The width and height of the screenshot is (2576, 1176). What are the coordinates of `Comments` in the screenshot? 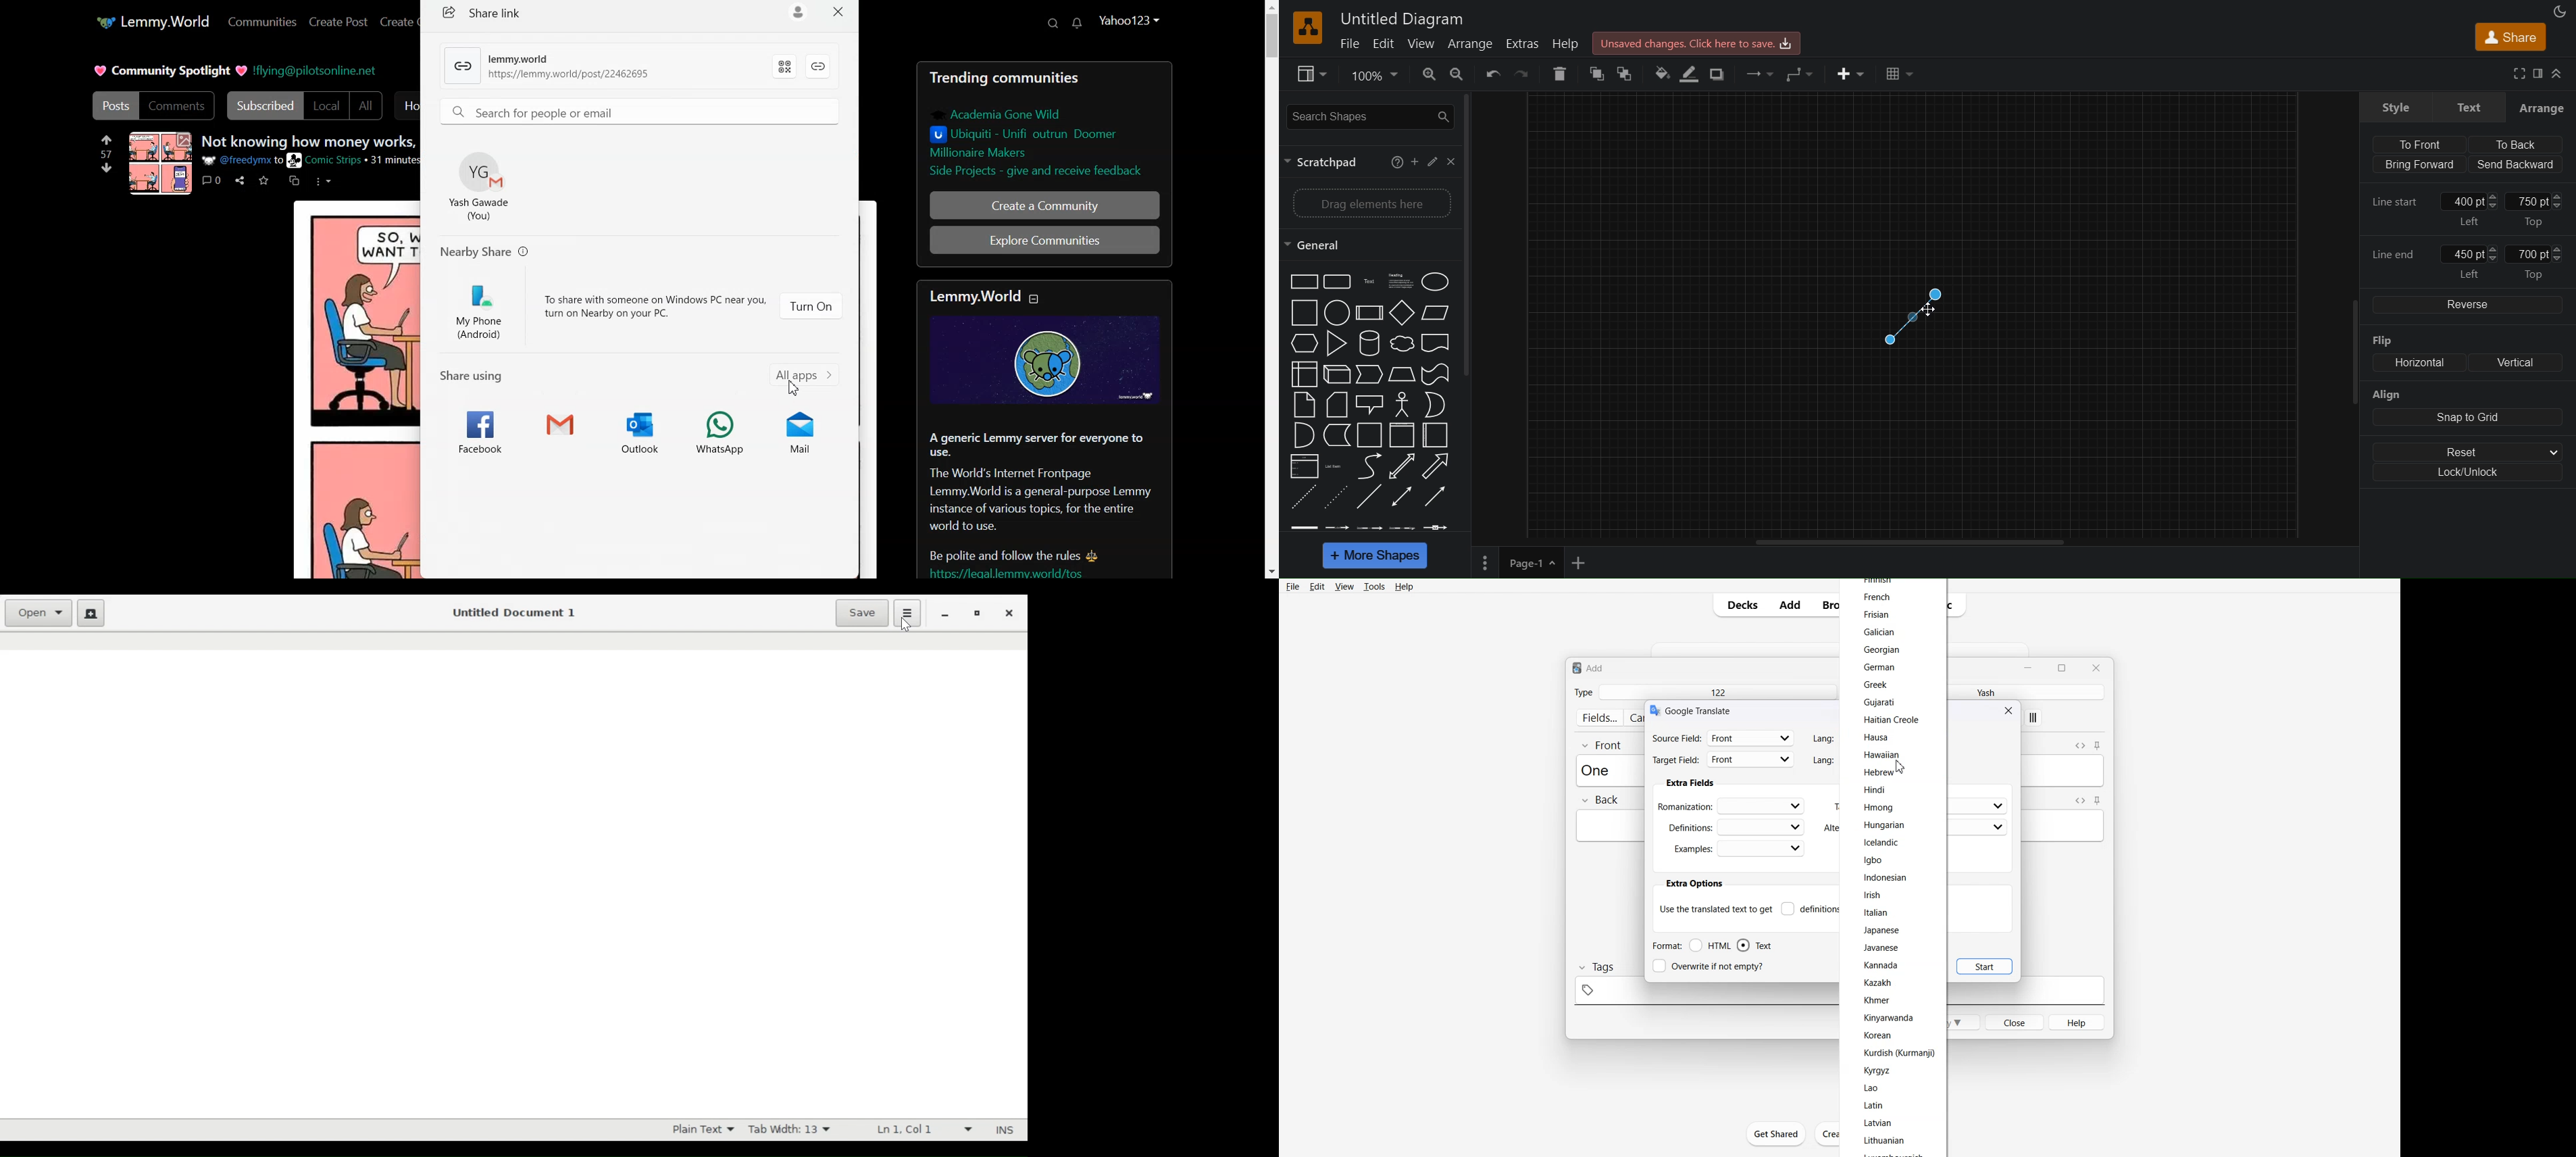 It's located at (211, 180).